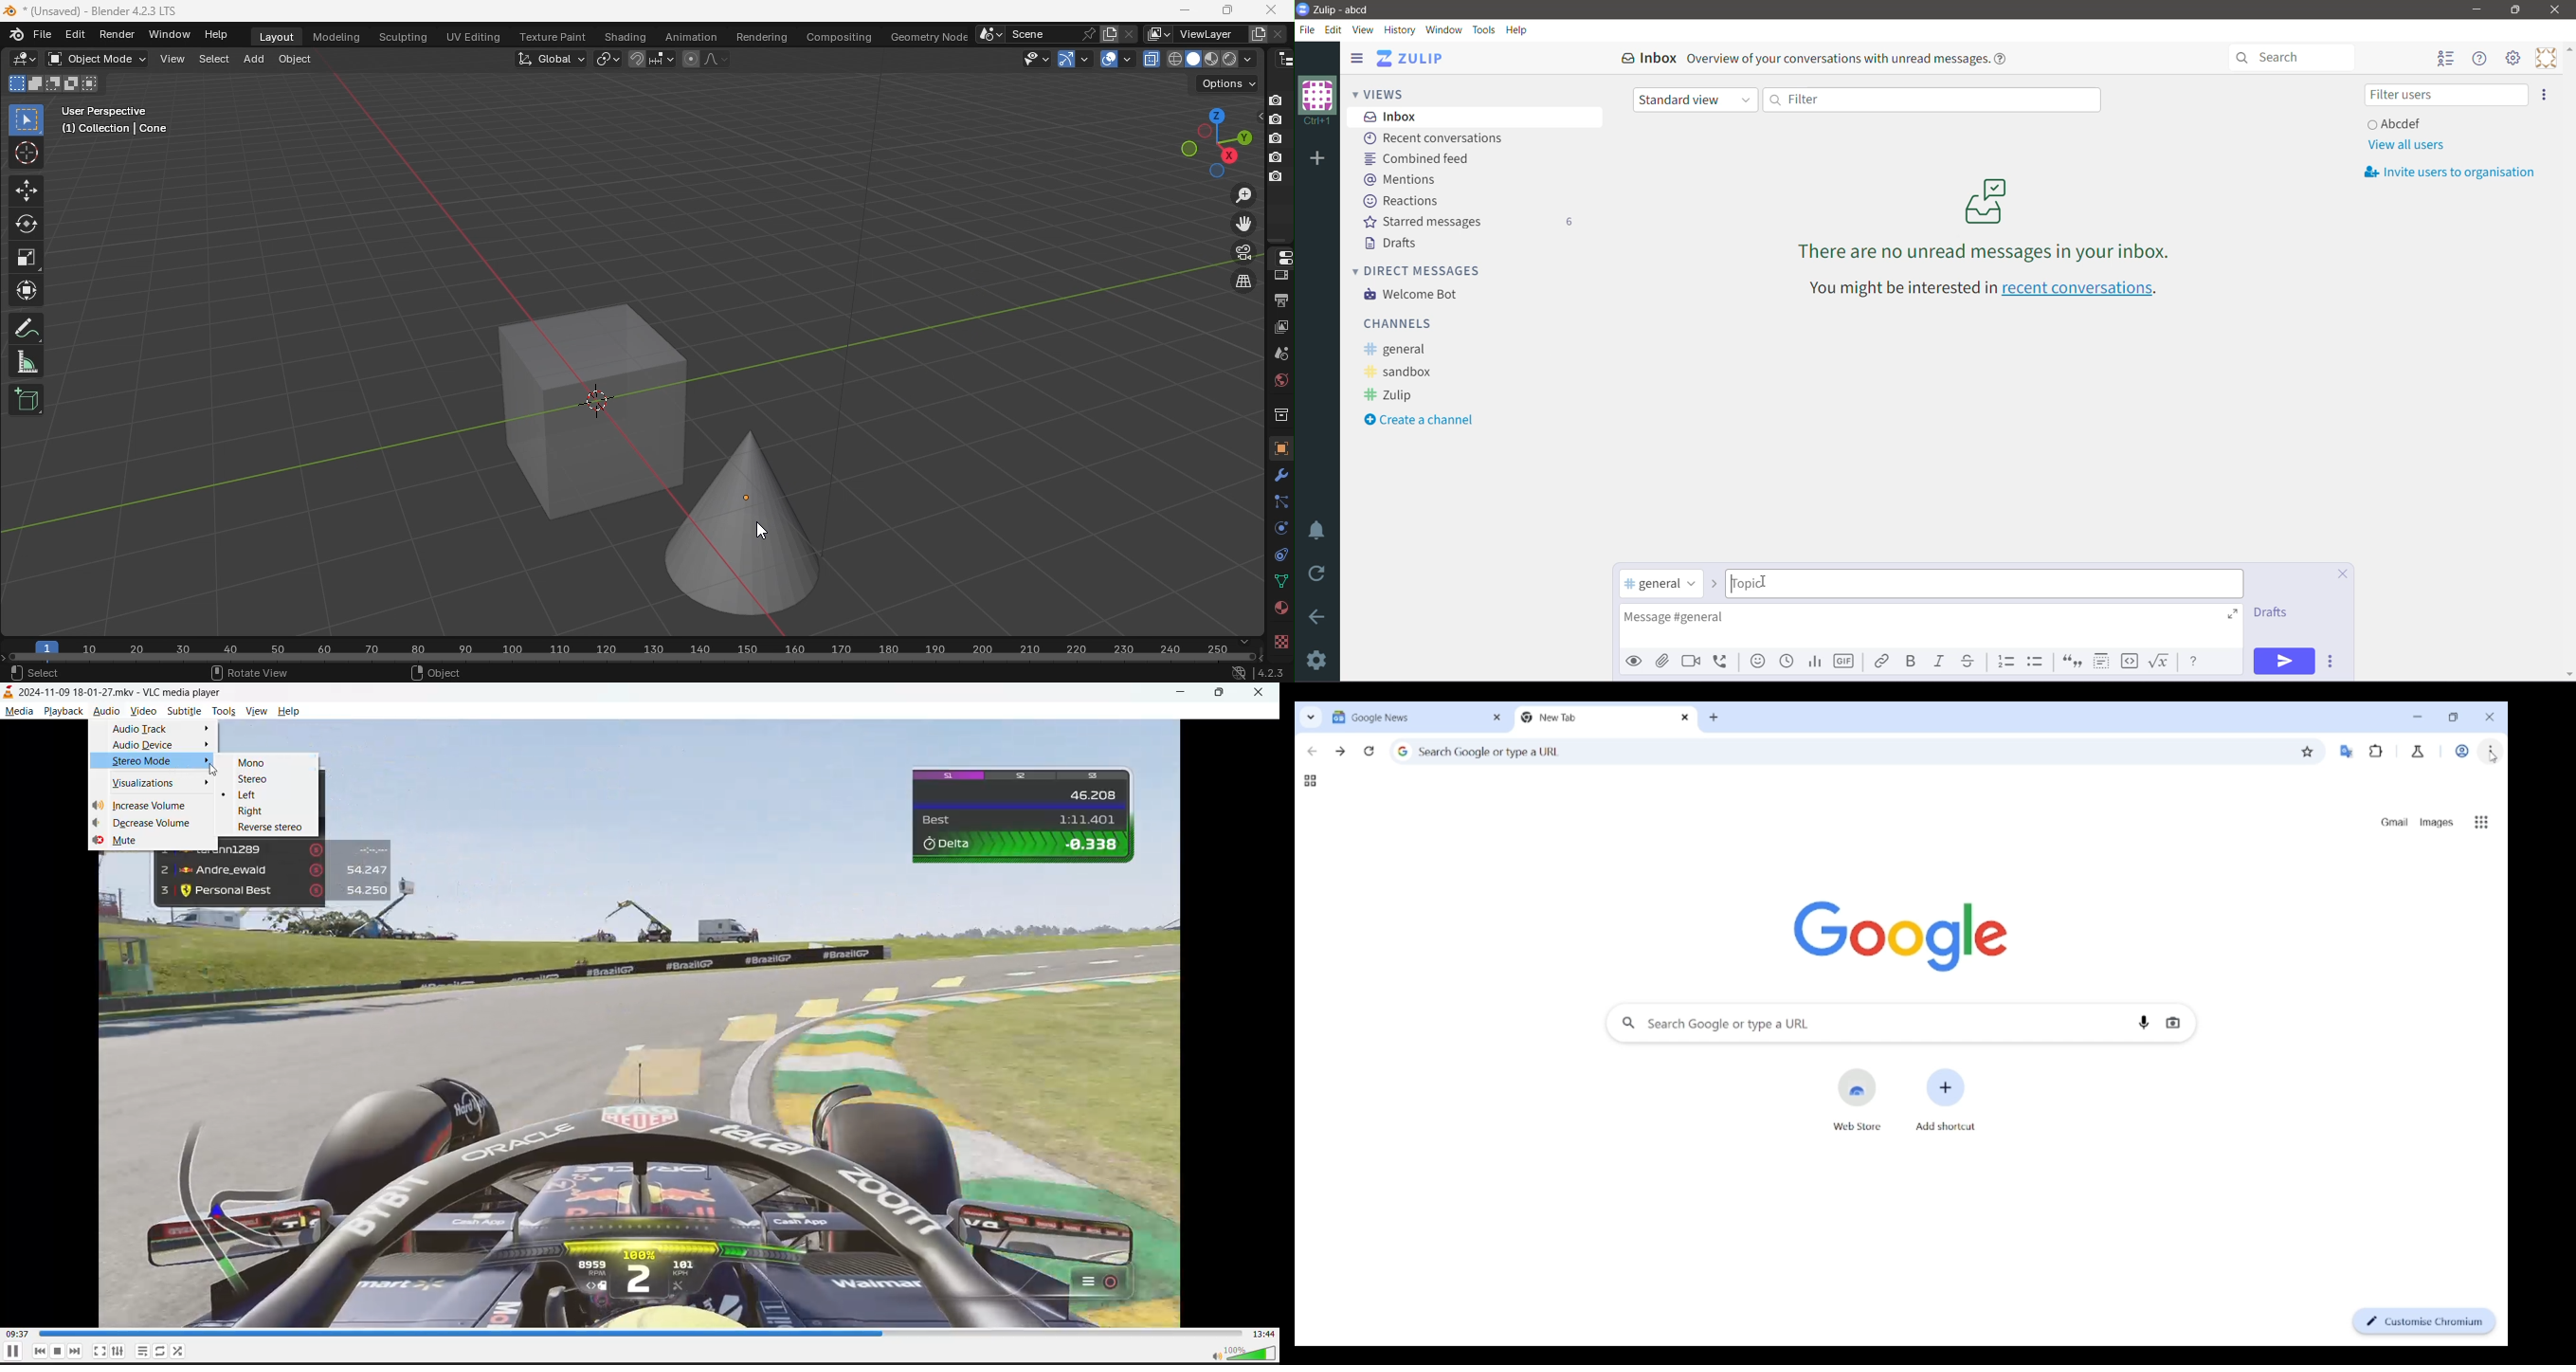  I want to click on settings, so click(119, 1350).